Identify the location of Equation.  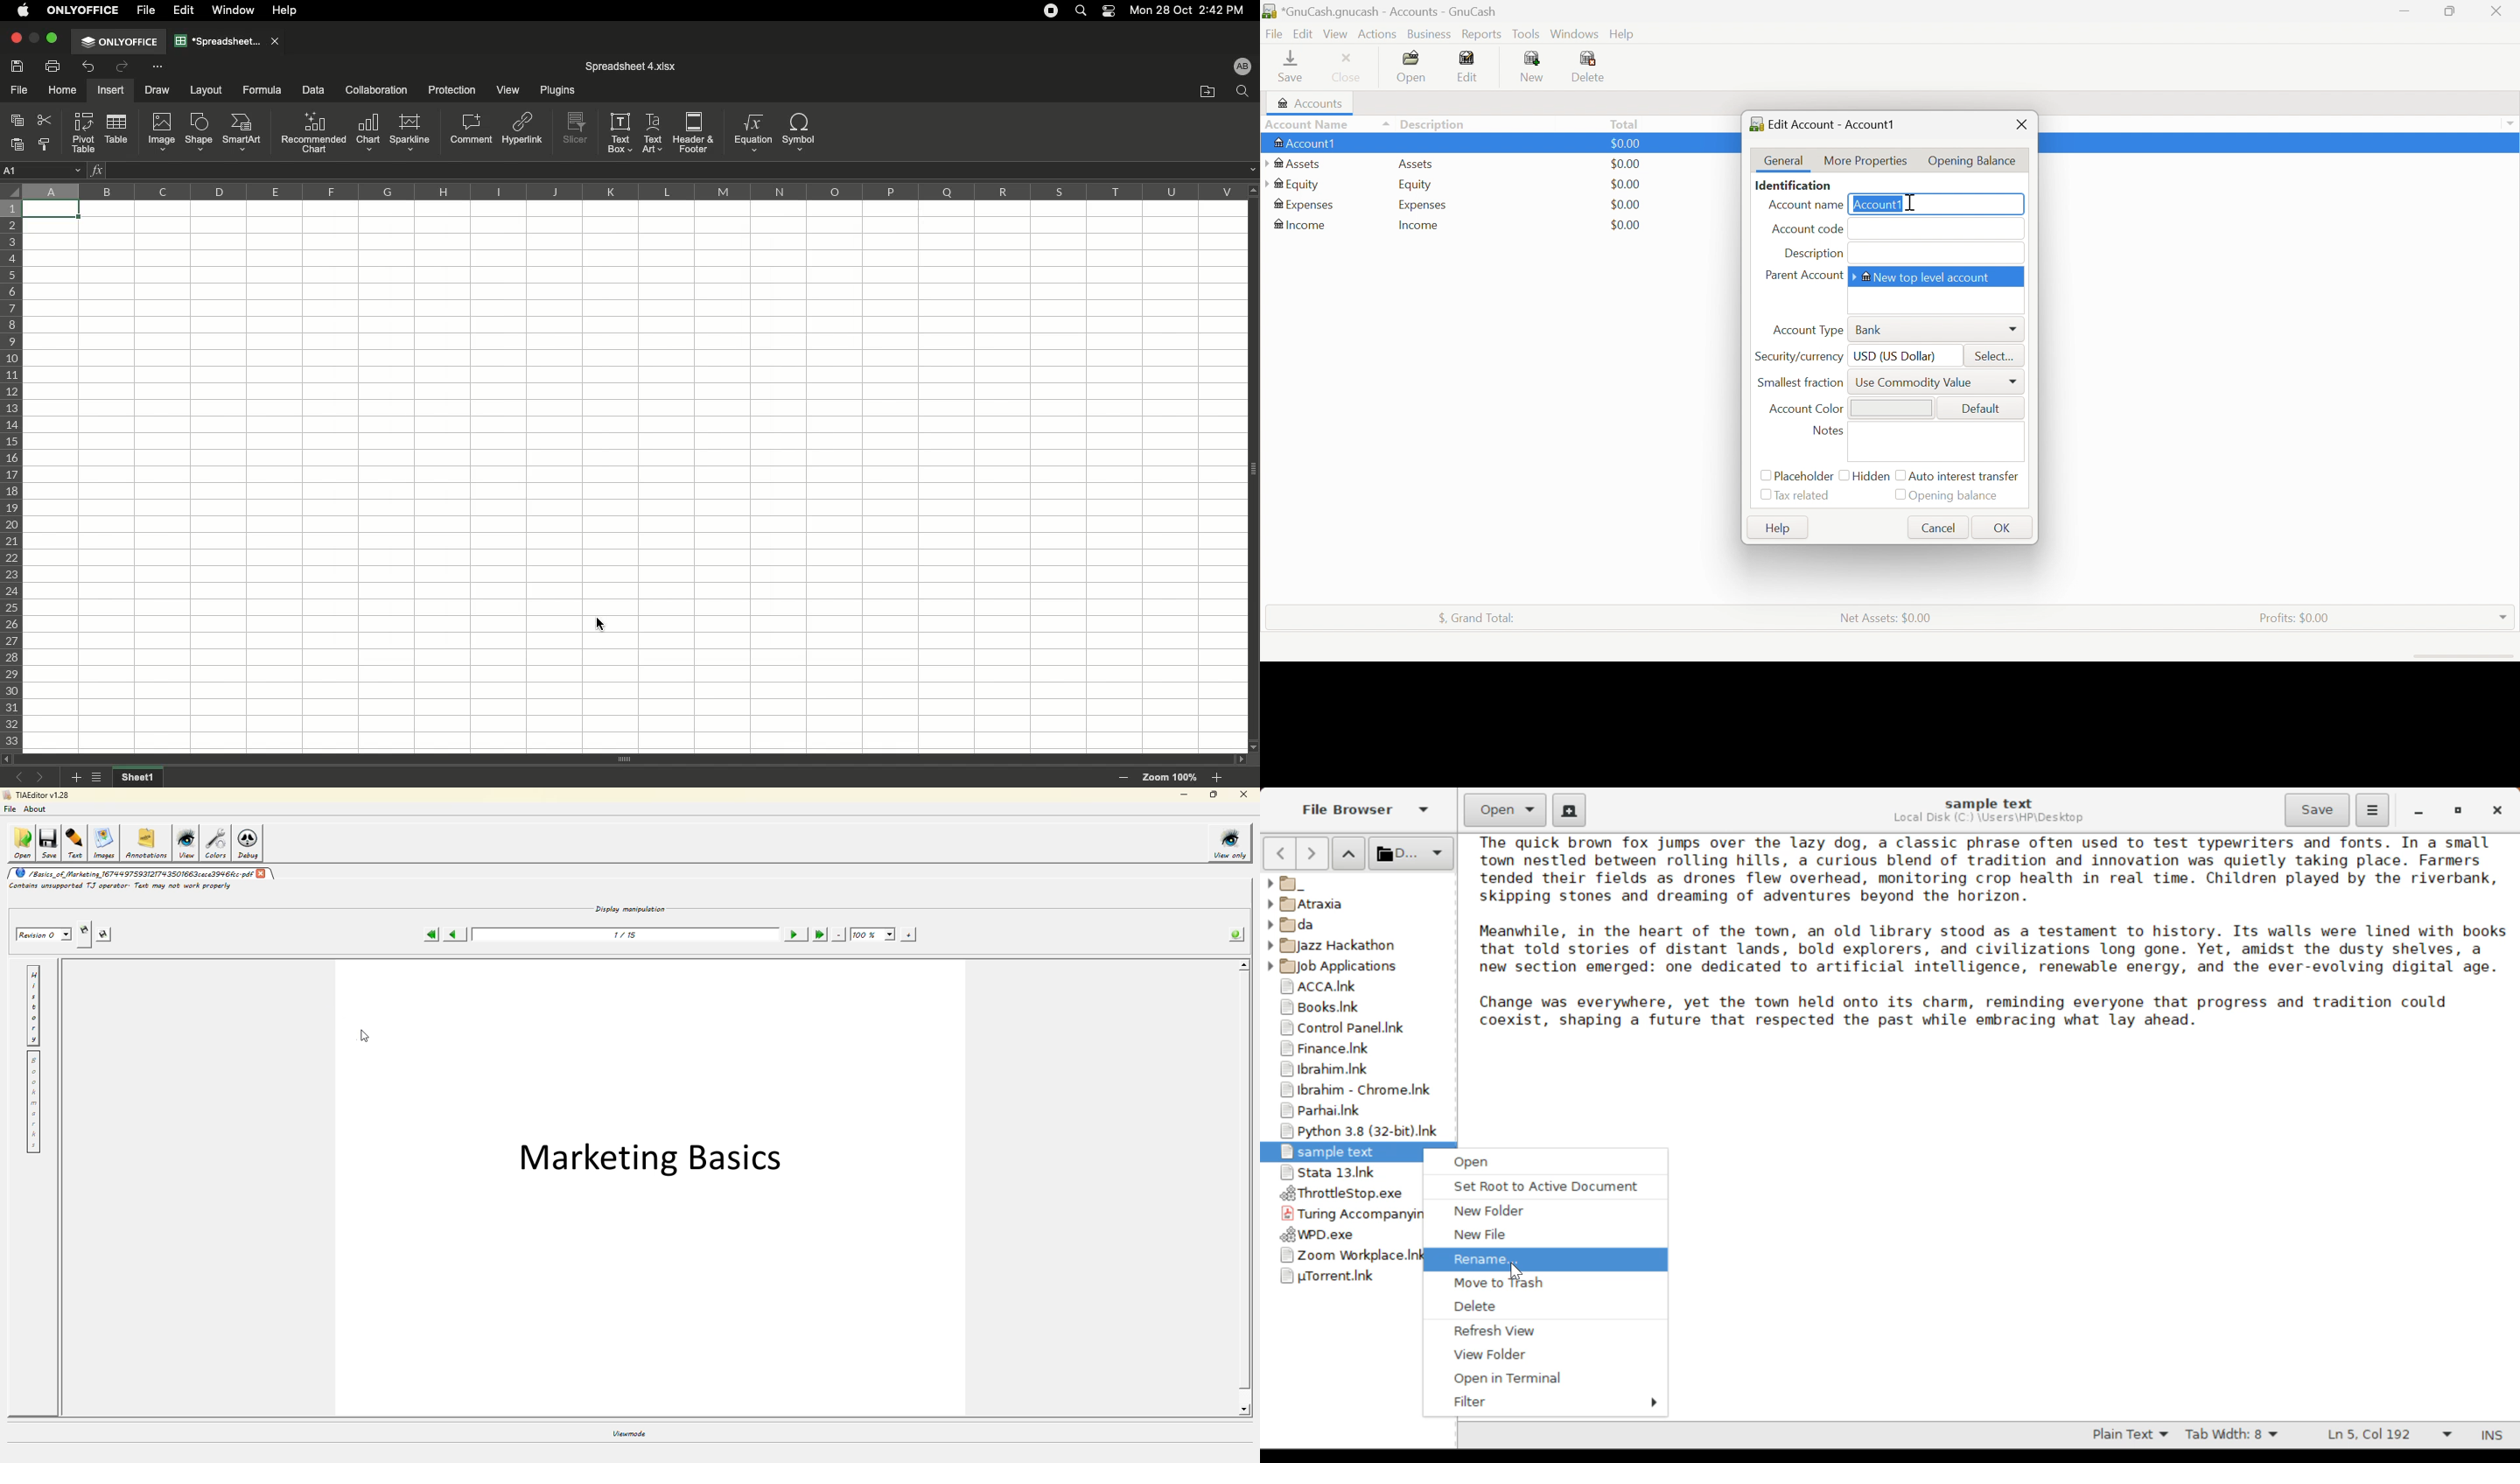
(751, 132).